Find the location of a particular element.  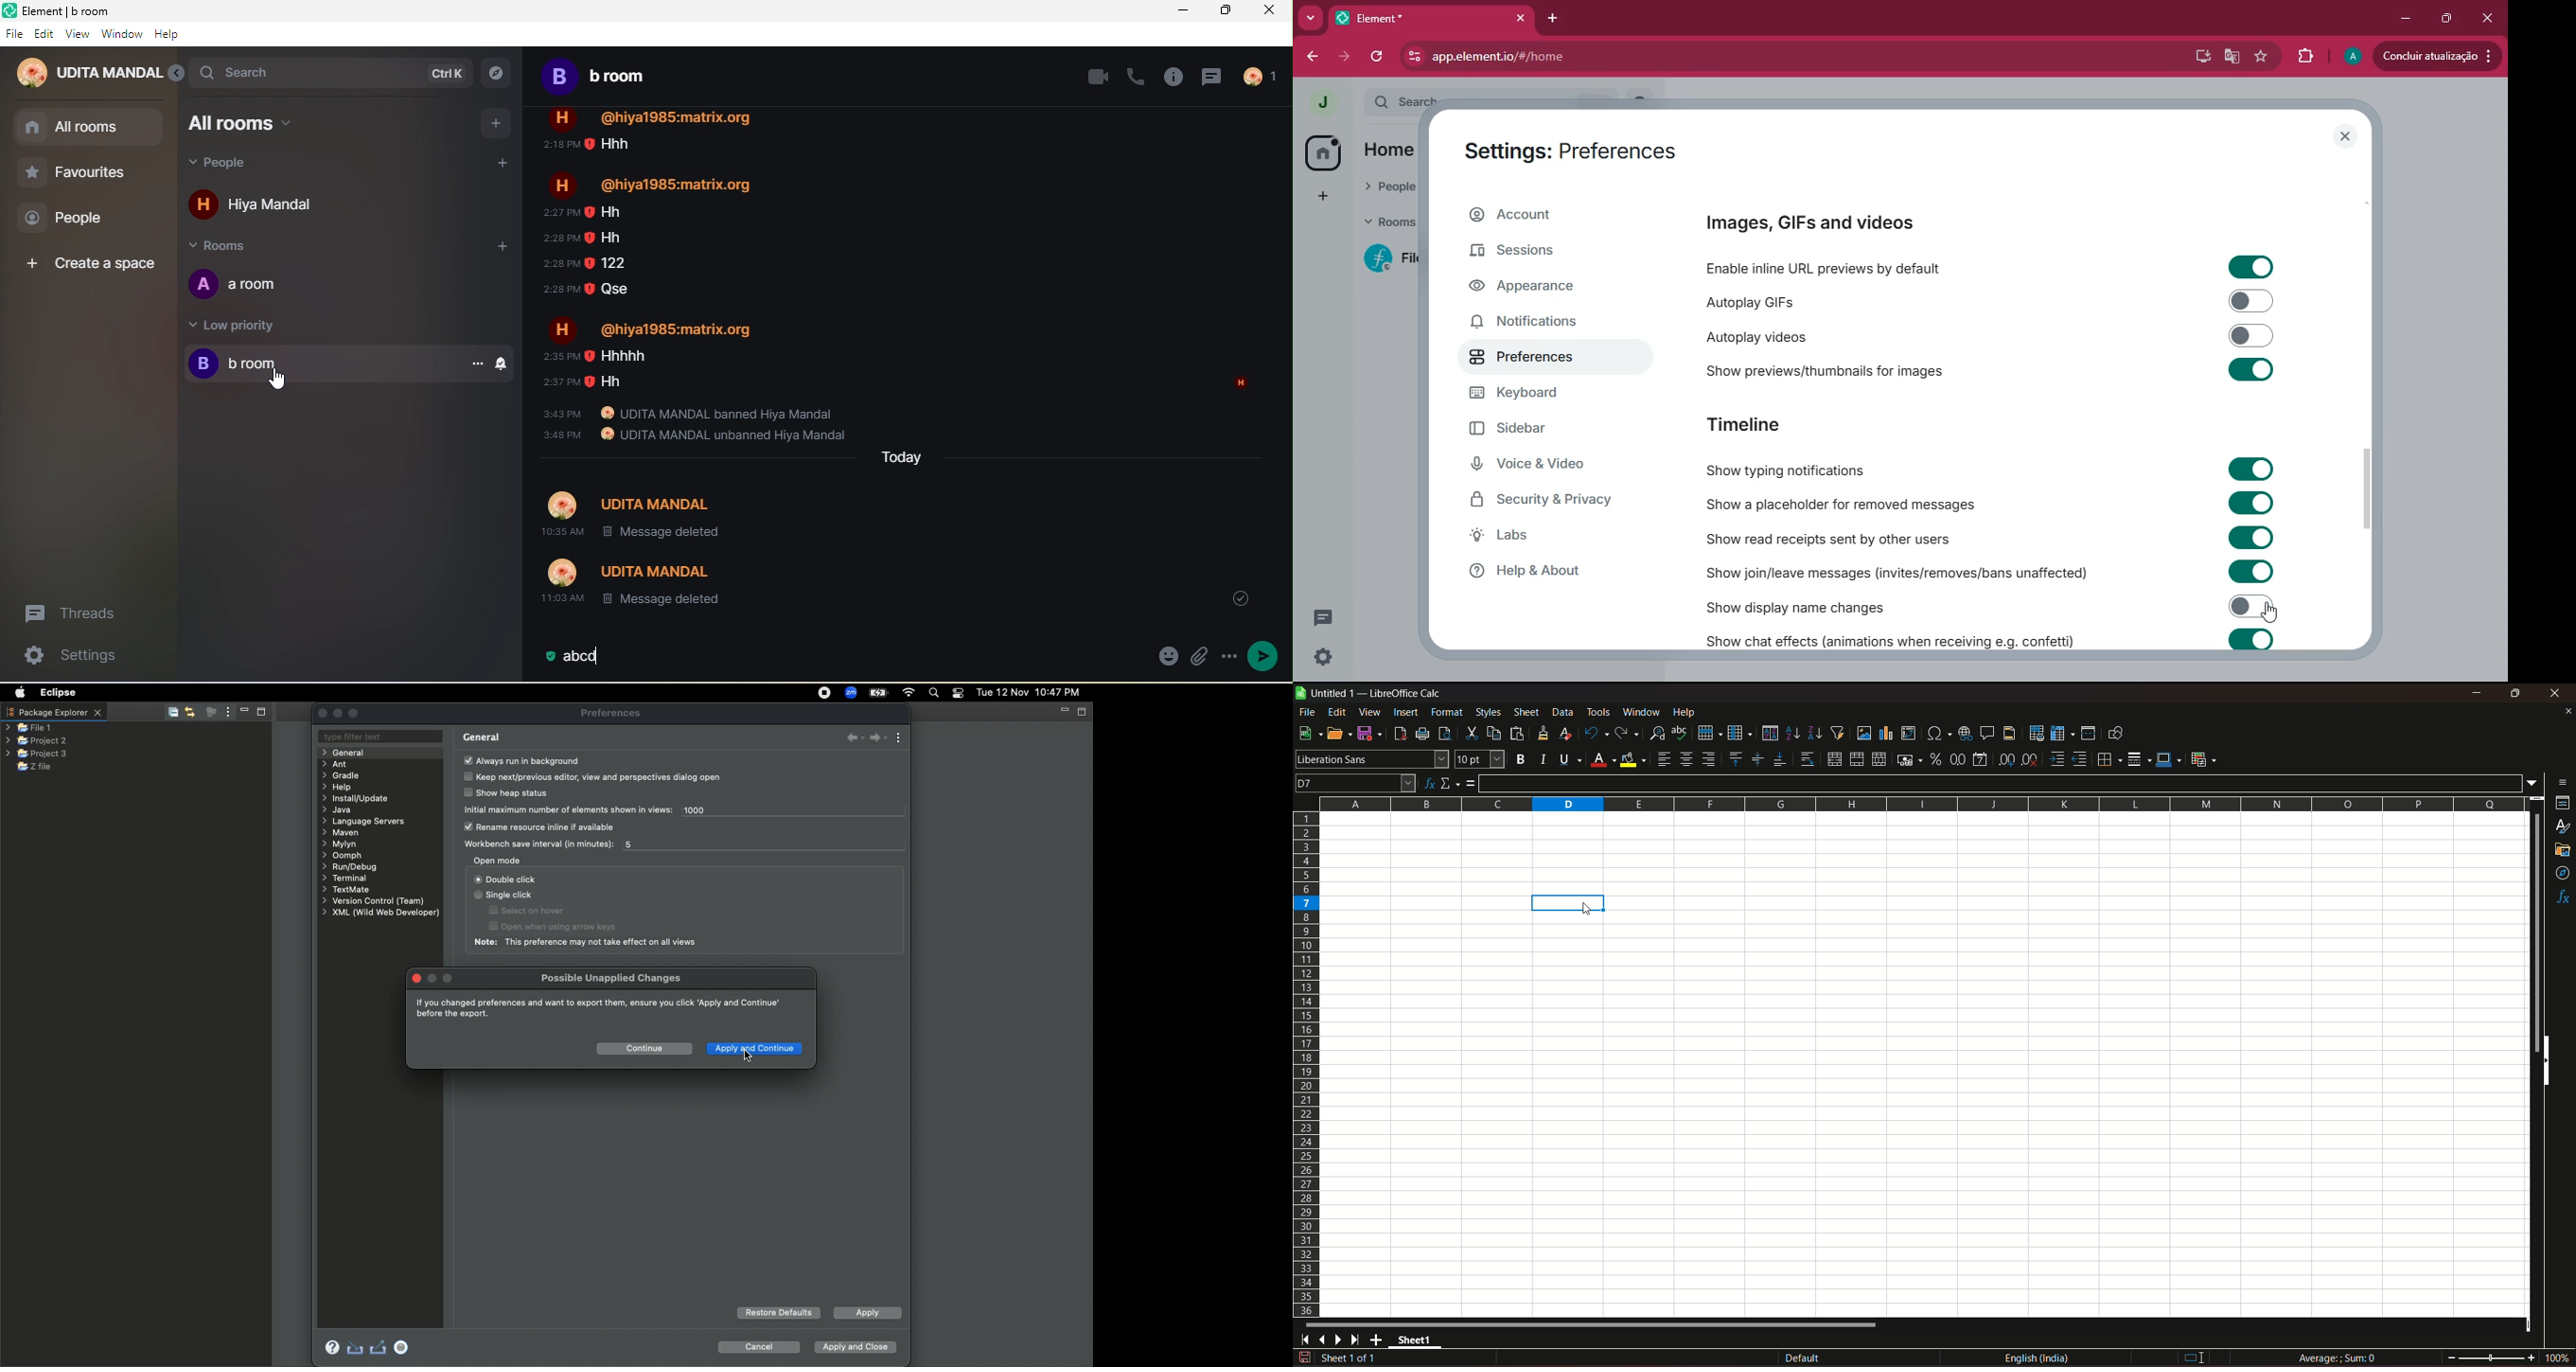

add tab is located at coordinates (1555, 19).